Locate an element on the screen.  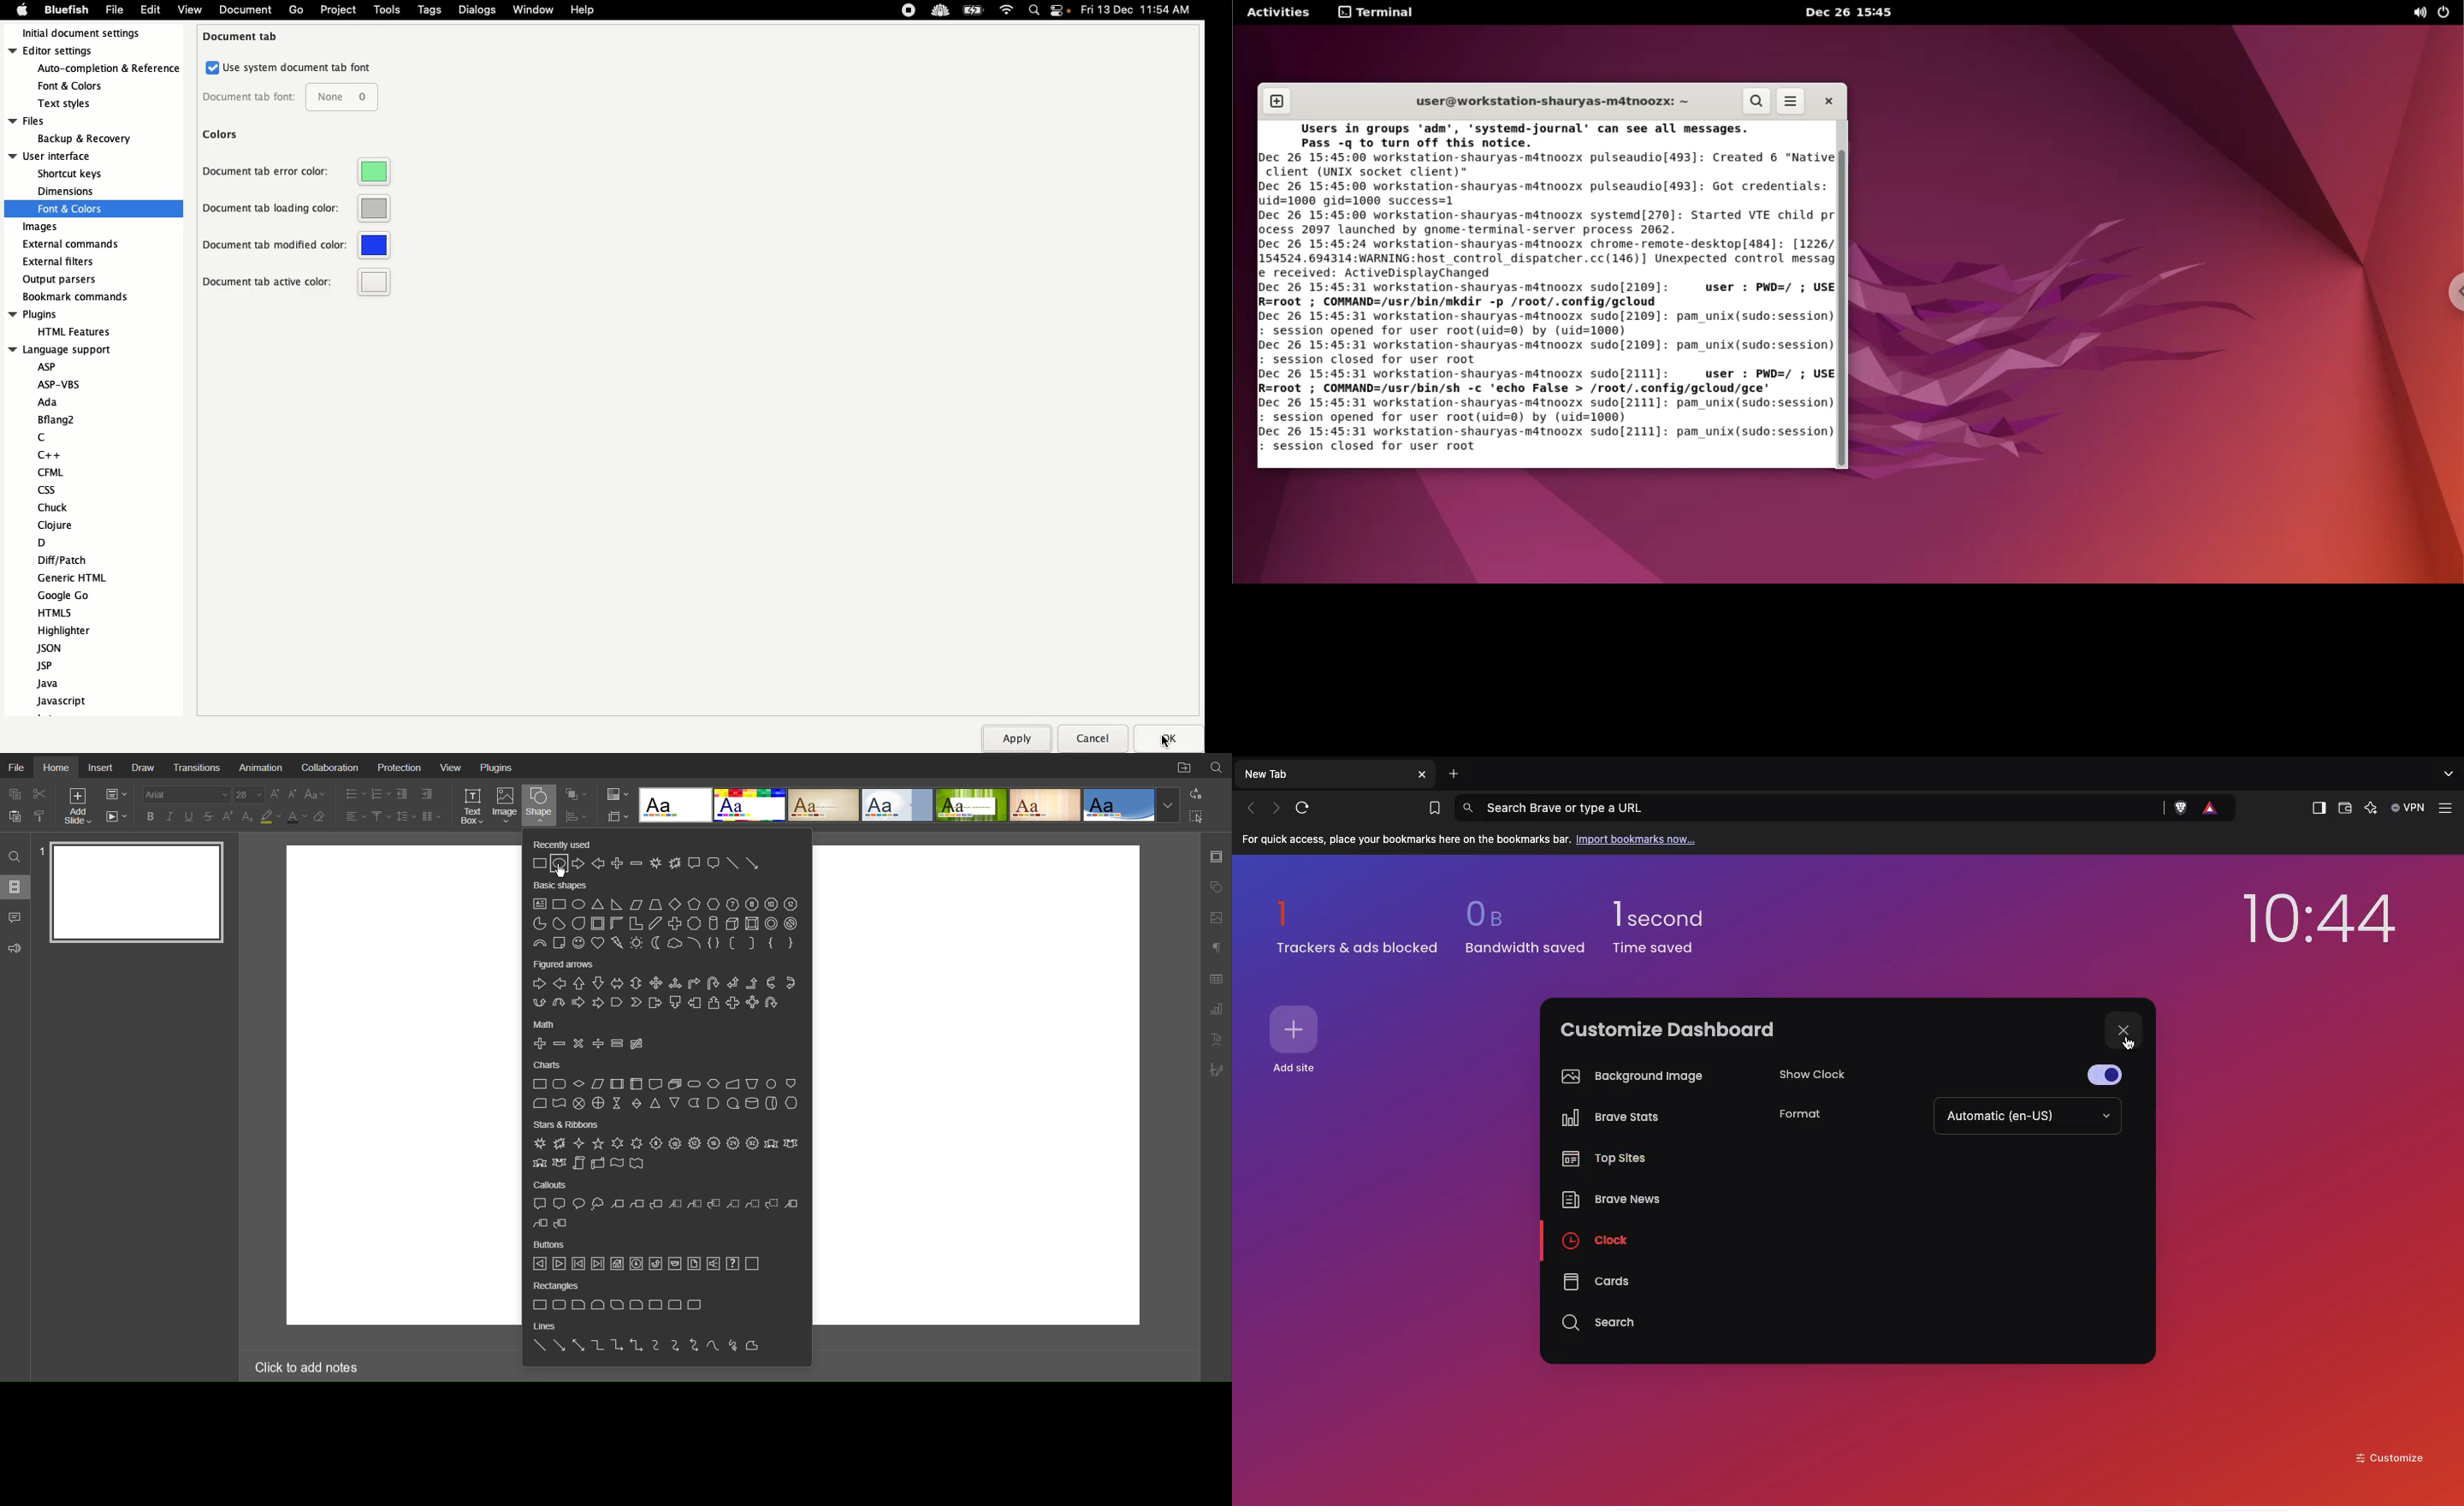
Buttons is located at coordinates (650, 1257).